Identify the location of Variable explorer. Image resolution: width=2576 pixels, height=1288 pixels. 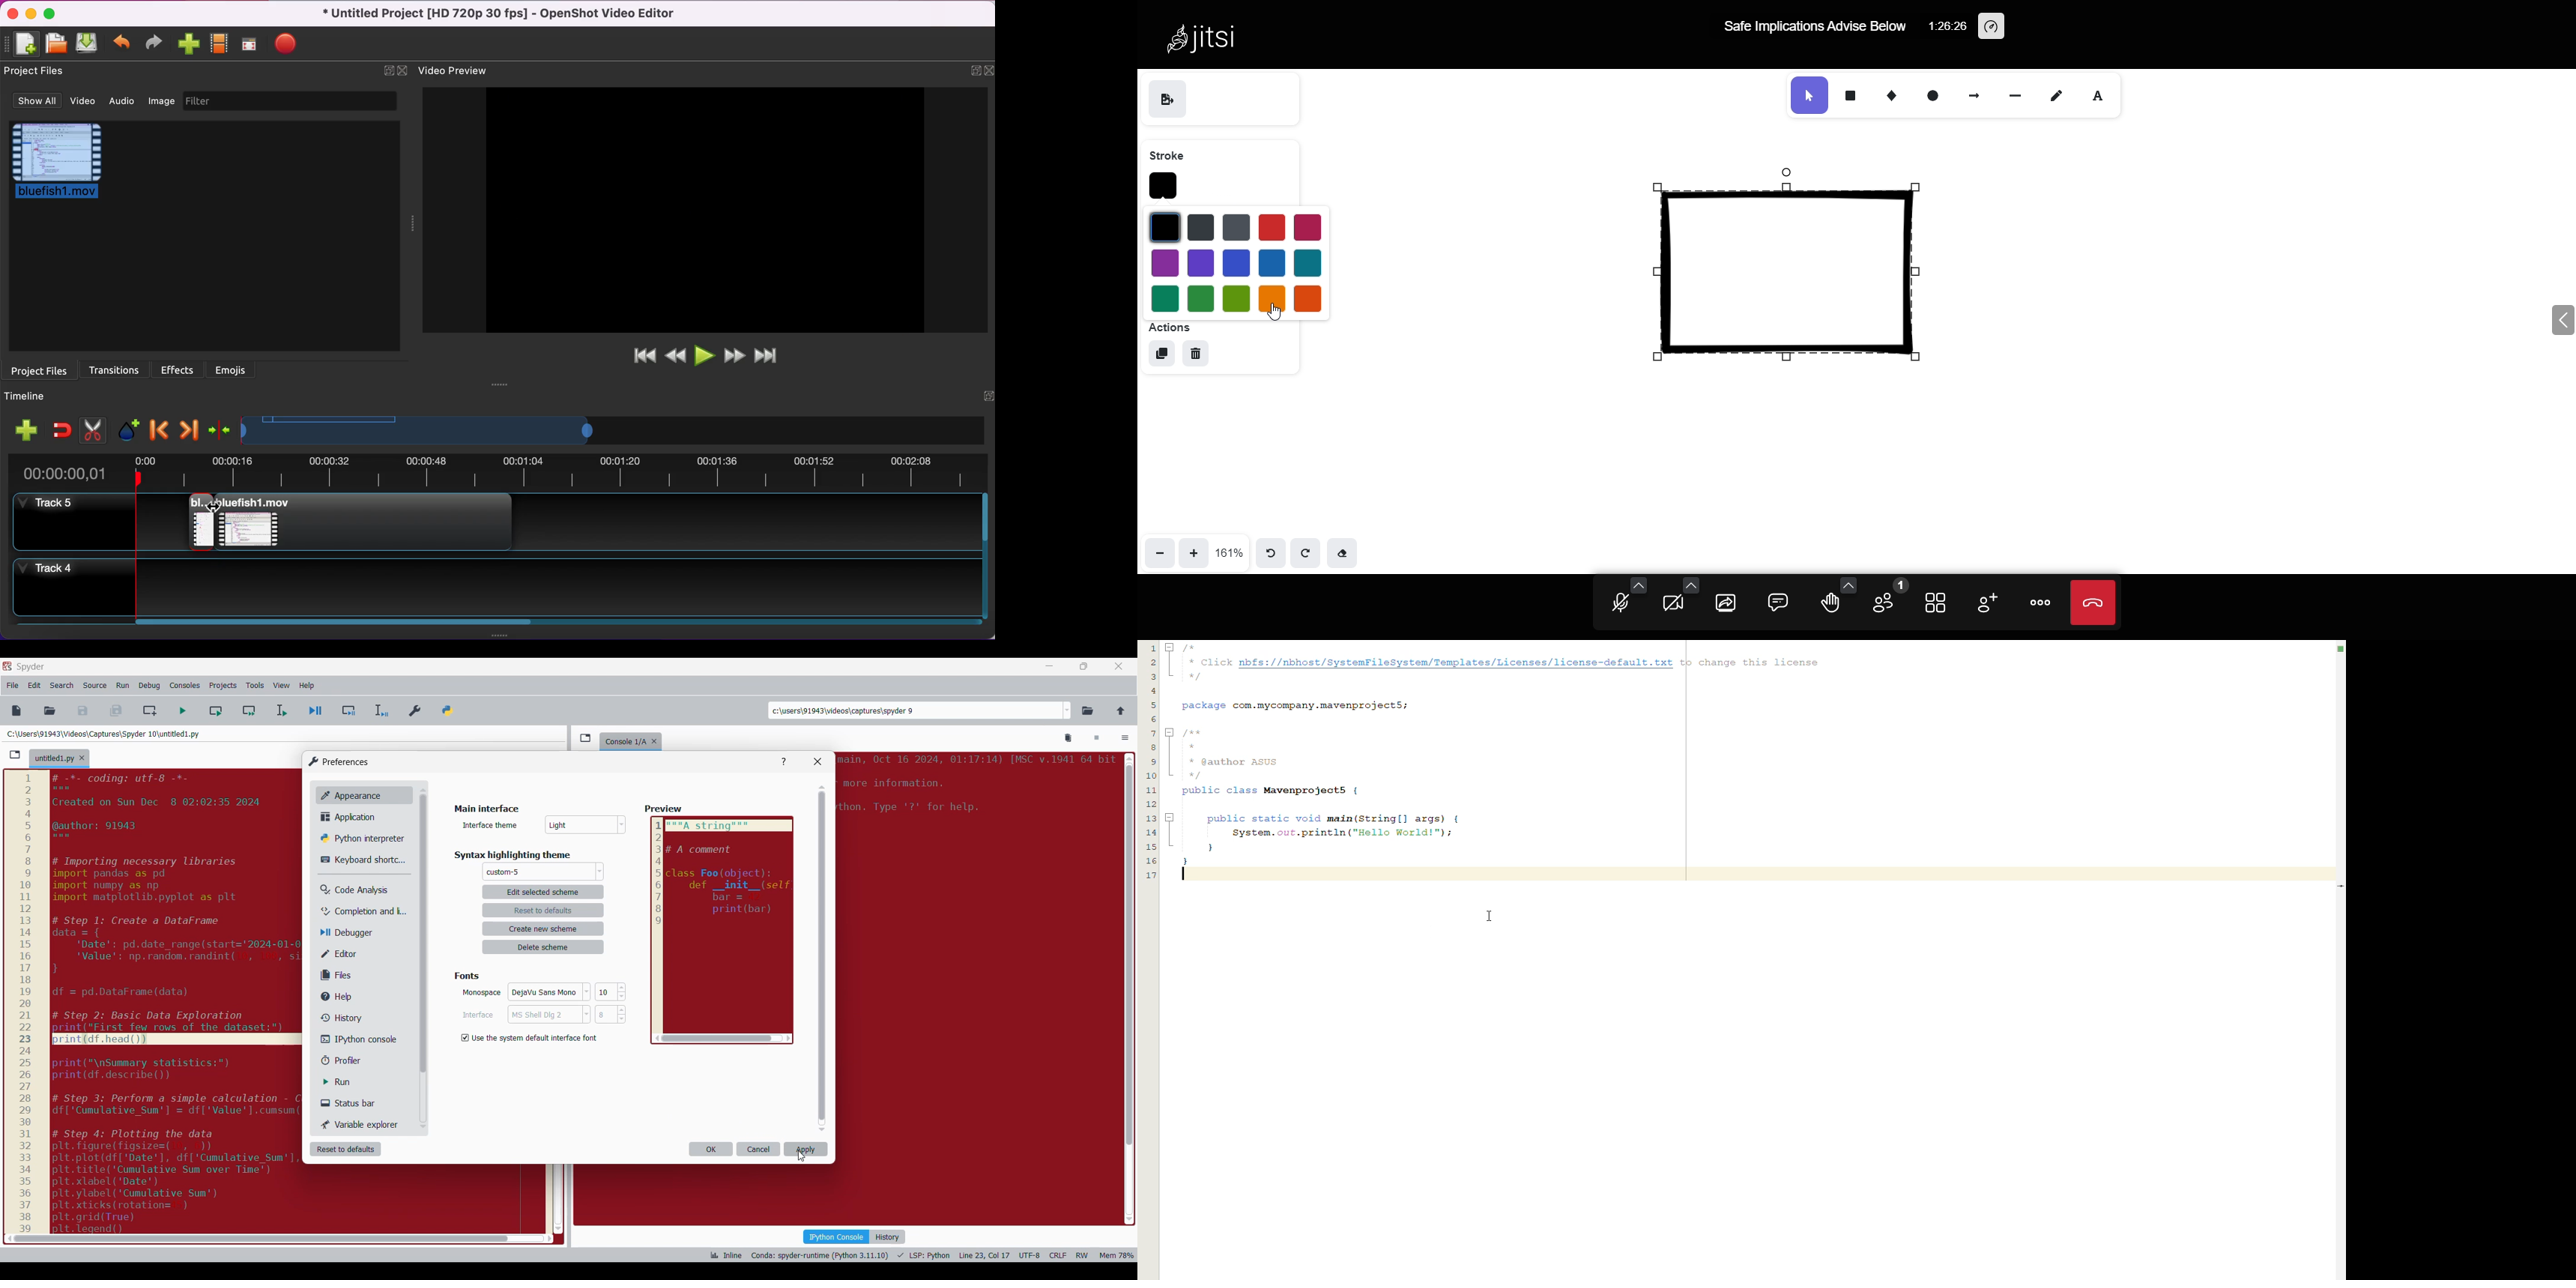
(361, 1124).